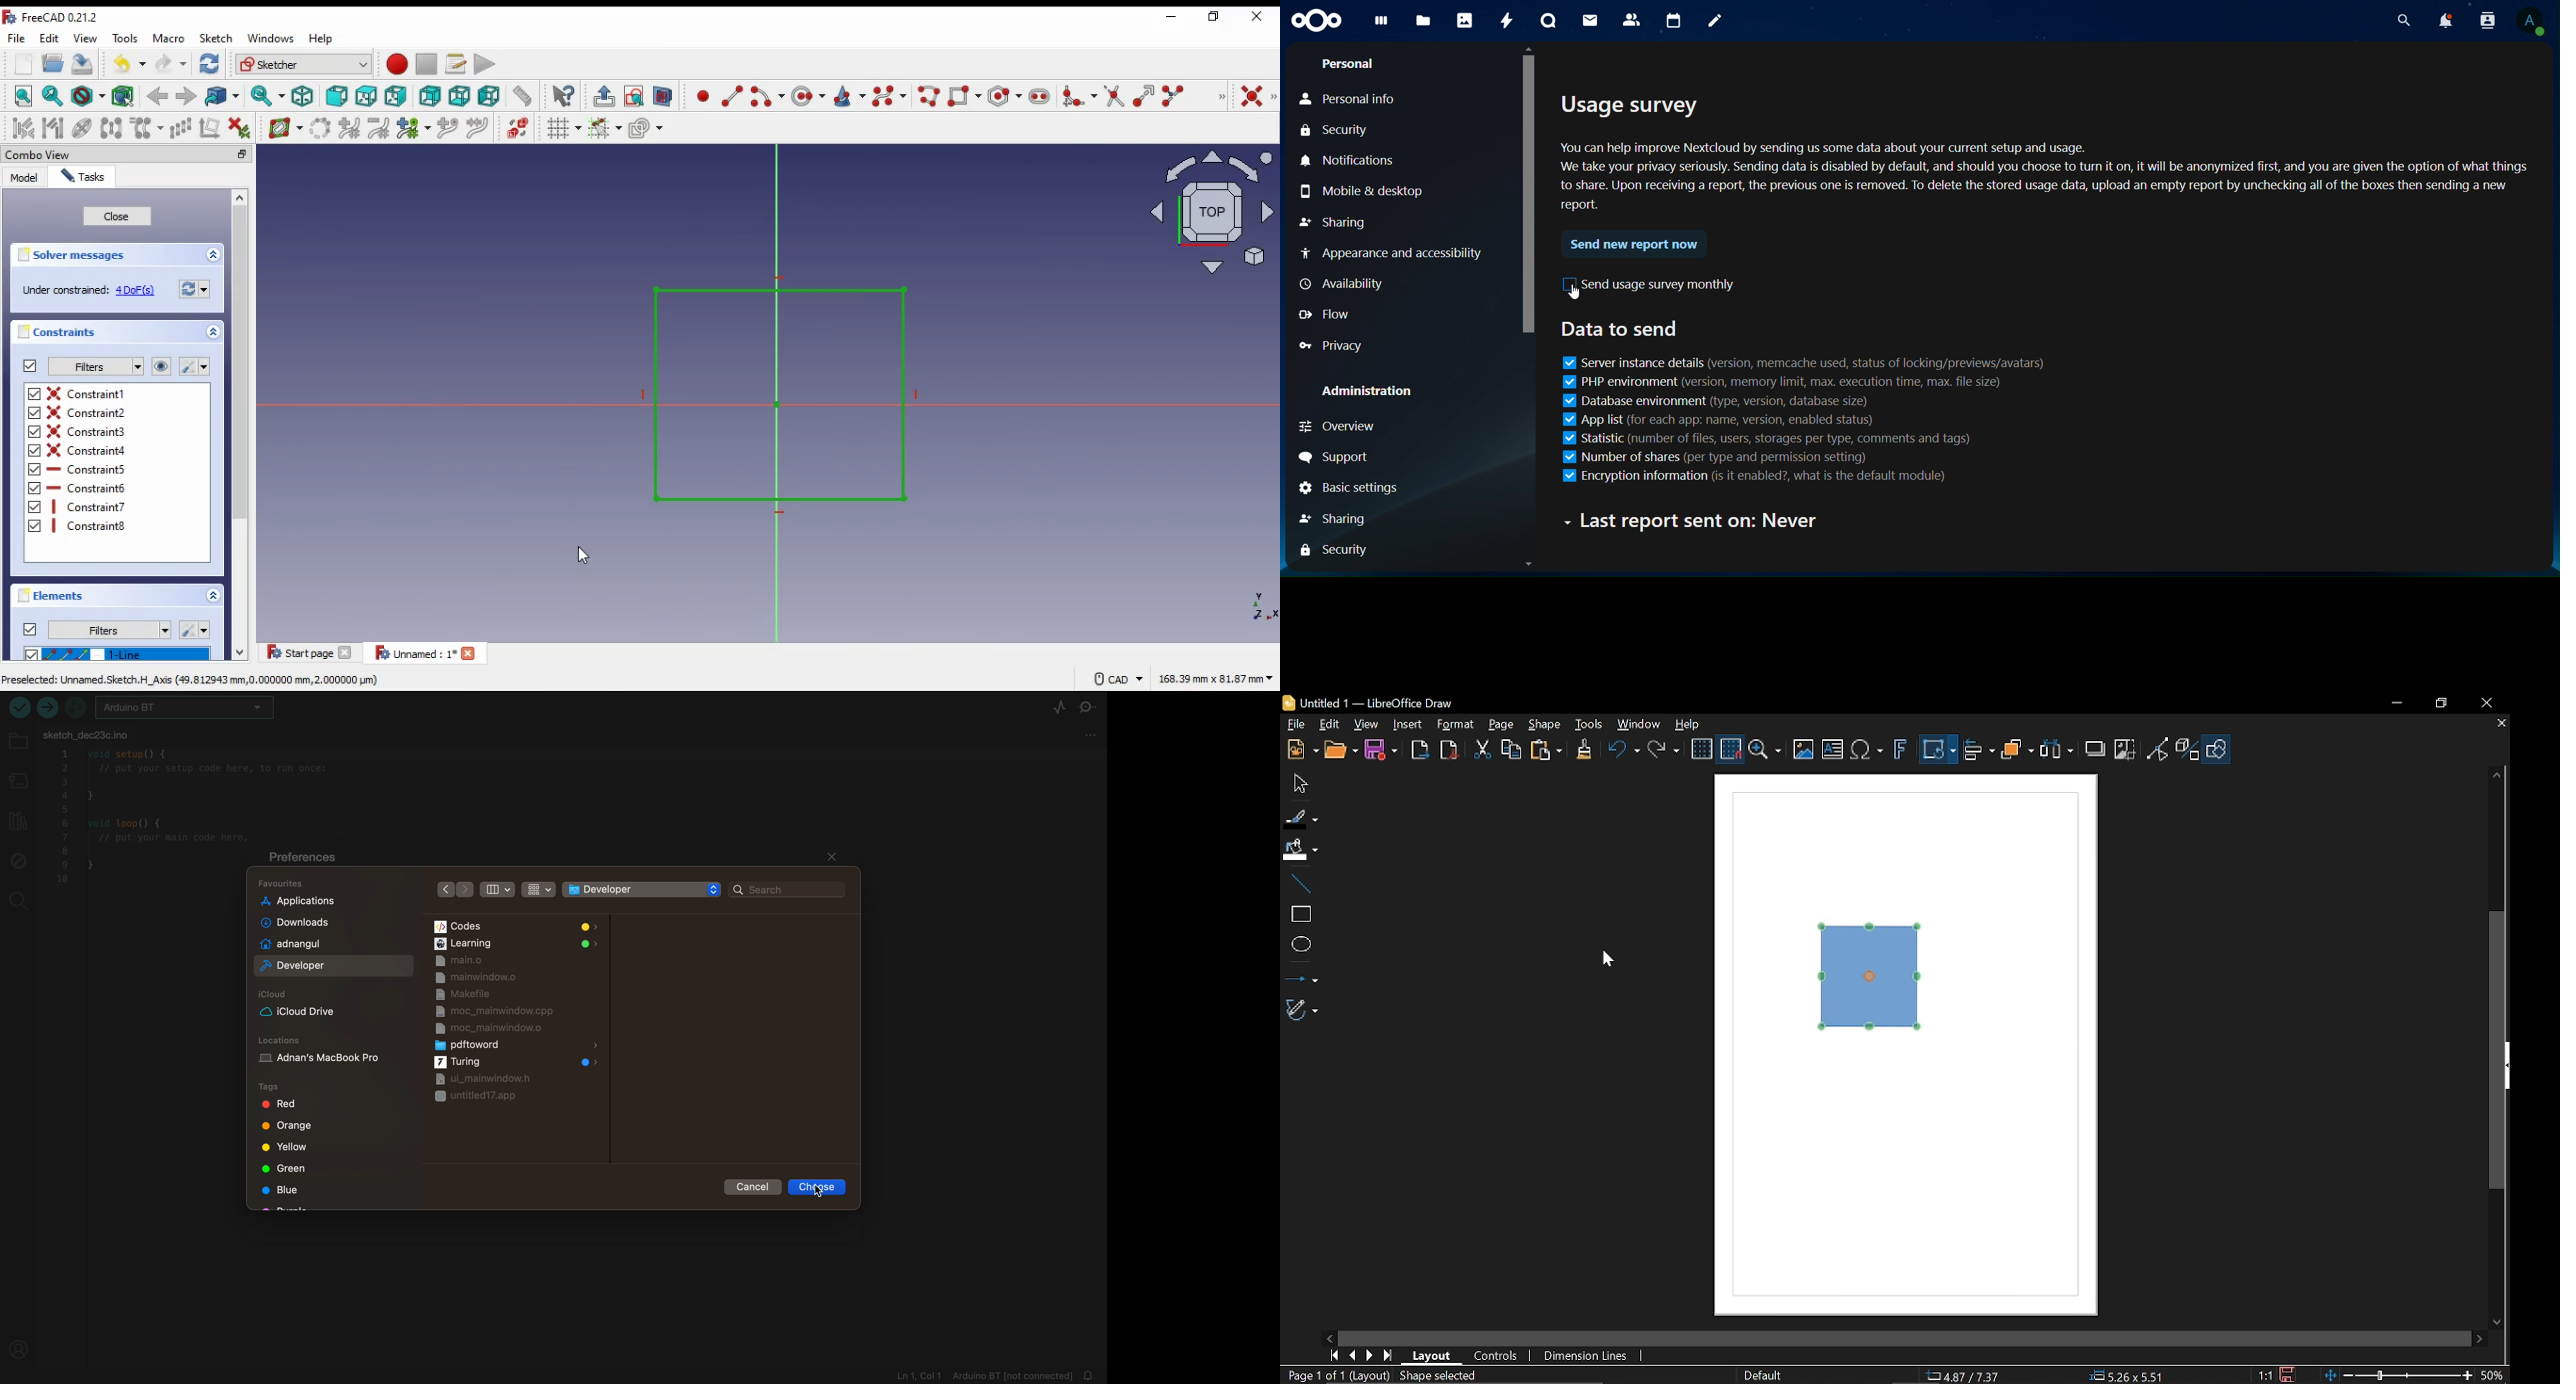  I want to click on configure rendering order, so click(647, 128).